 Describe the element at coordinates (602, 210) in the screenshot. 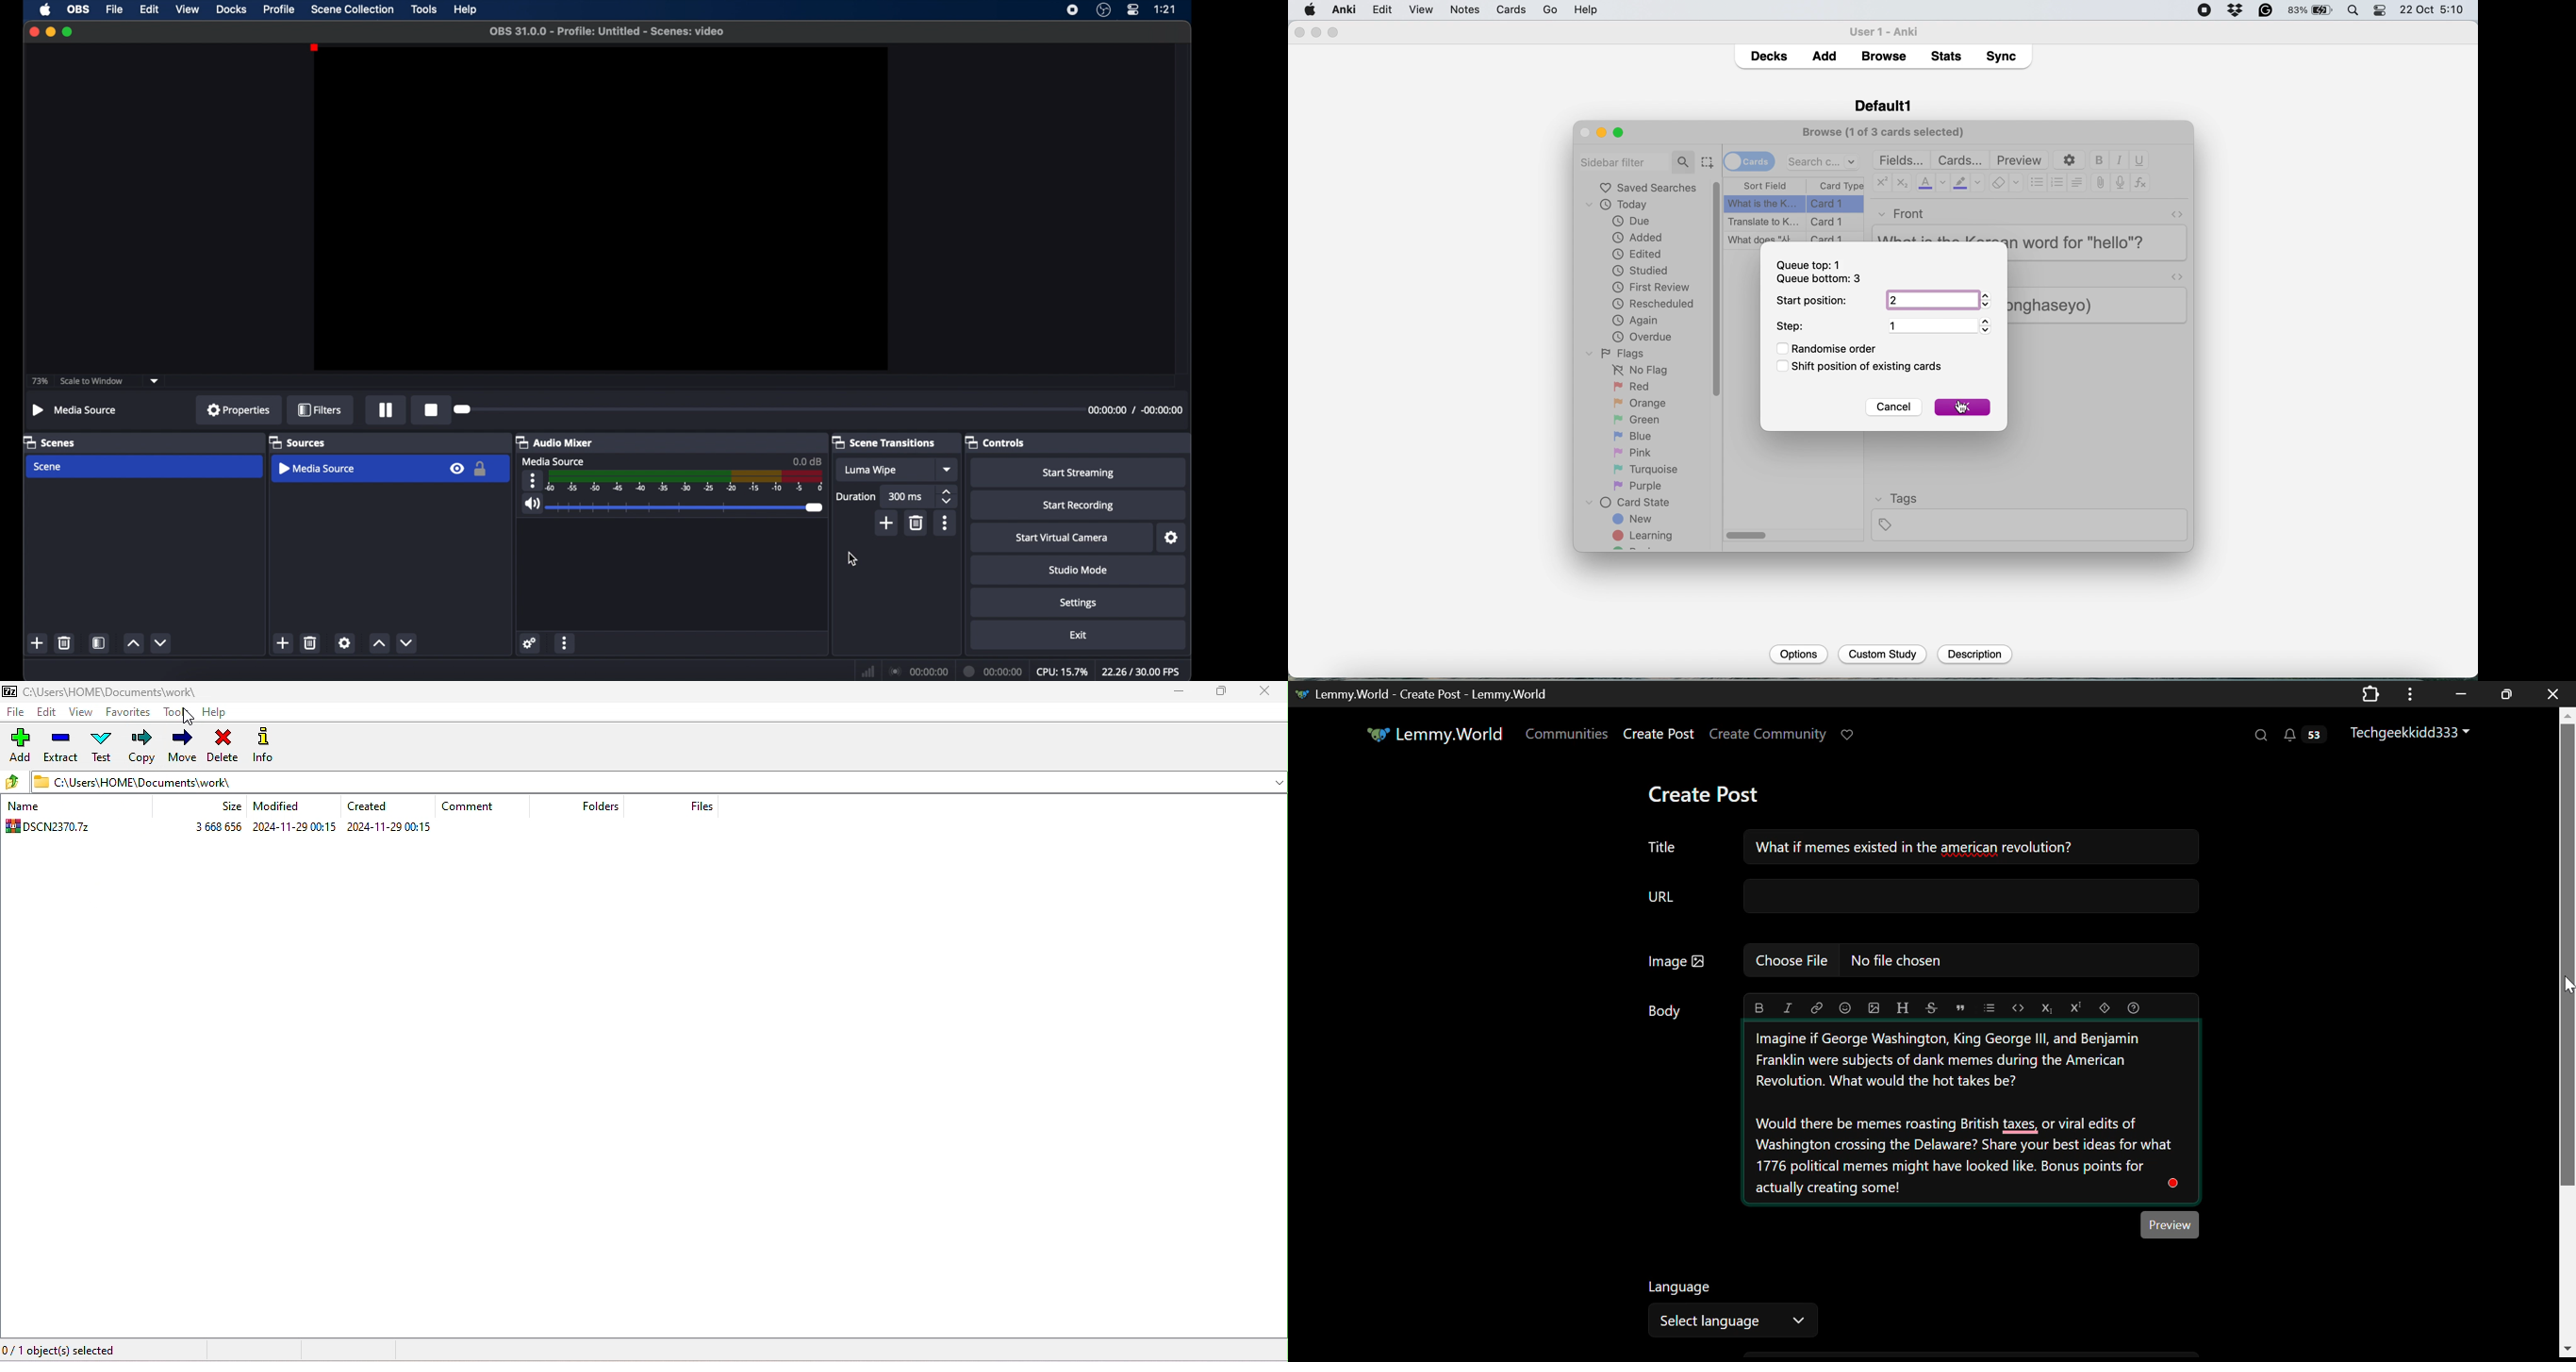

I see `preview` at that location.